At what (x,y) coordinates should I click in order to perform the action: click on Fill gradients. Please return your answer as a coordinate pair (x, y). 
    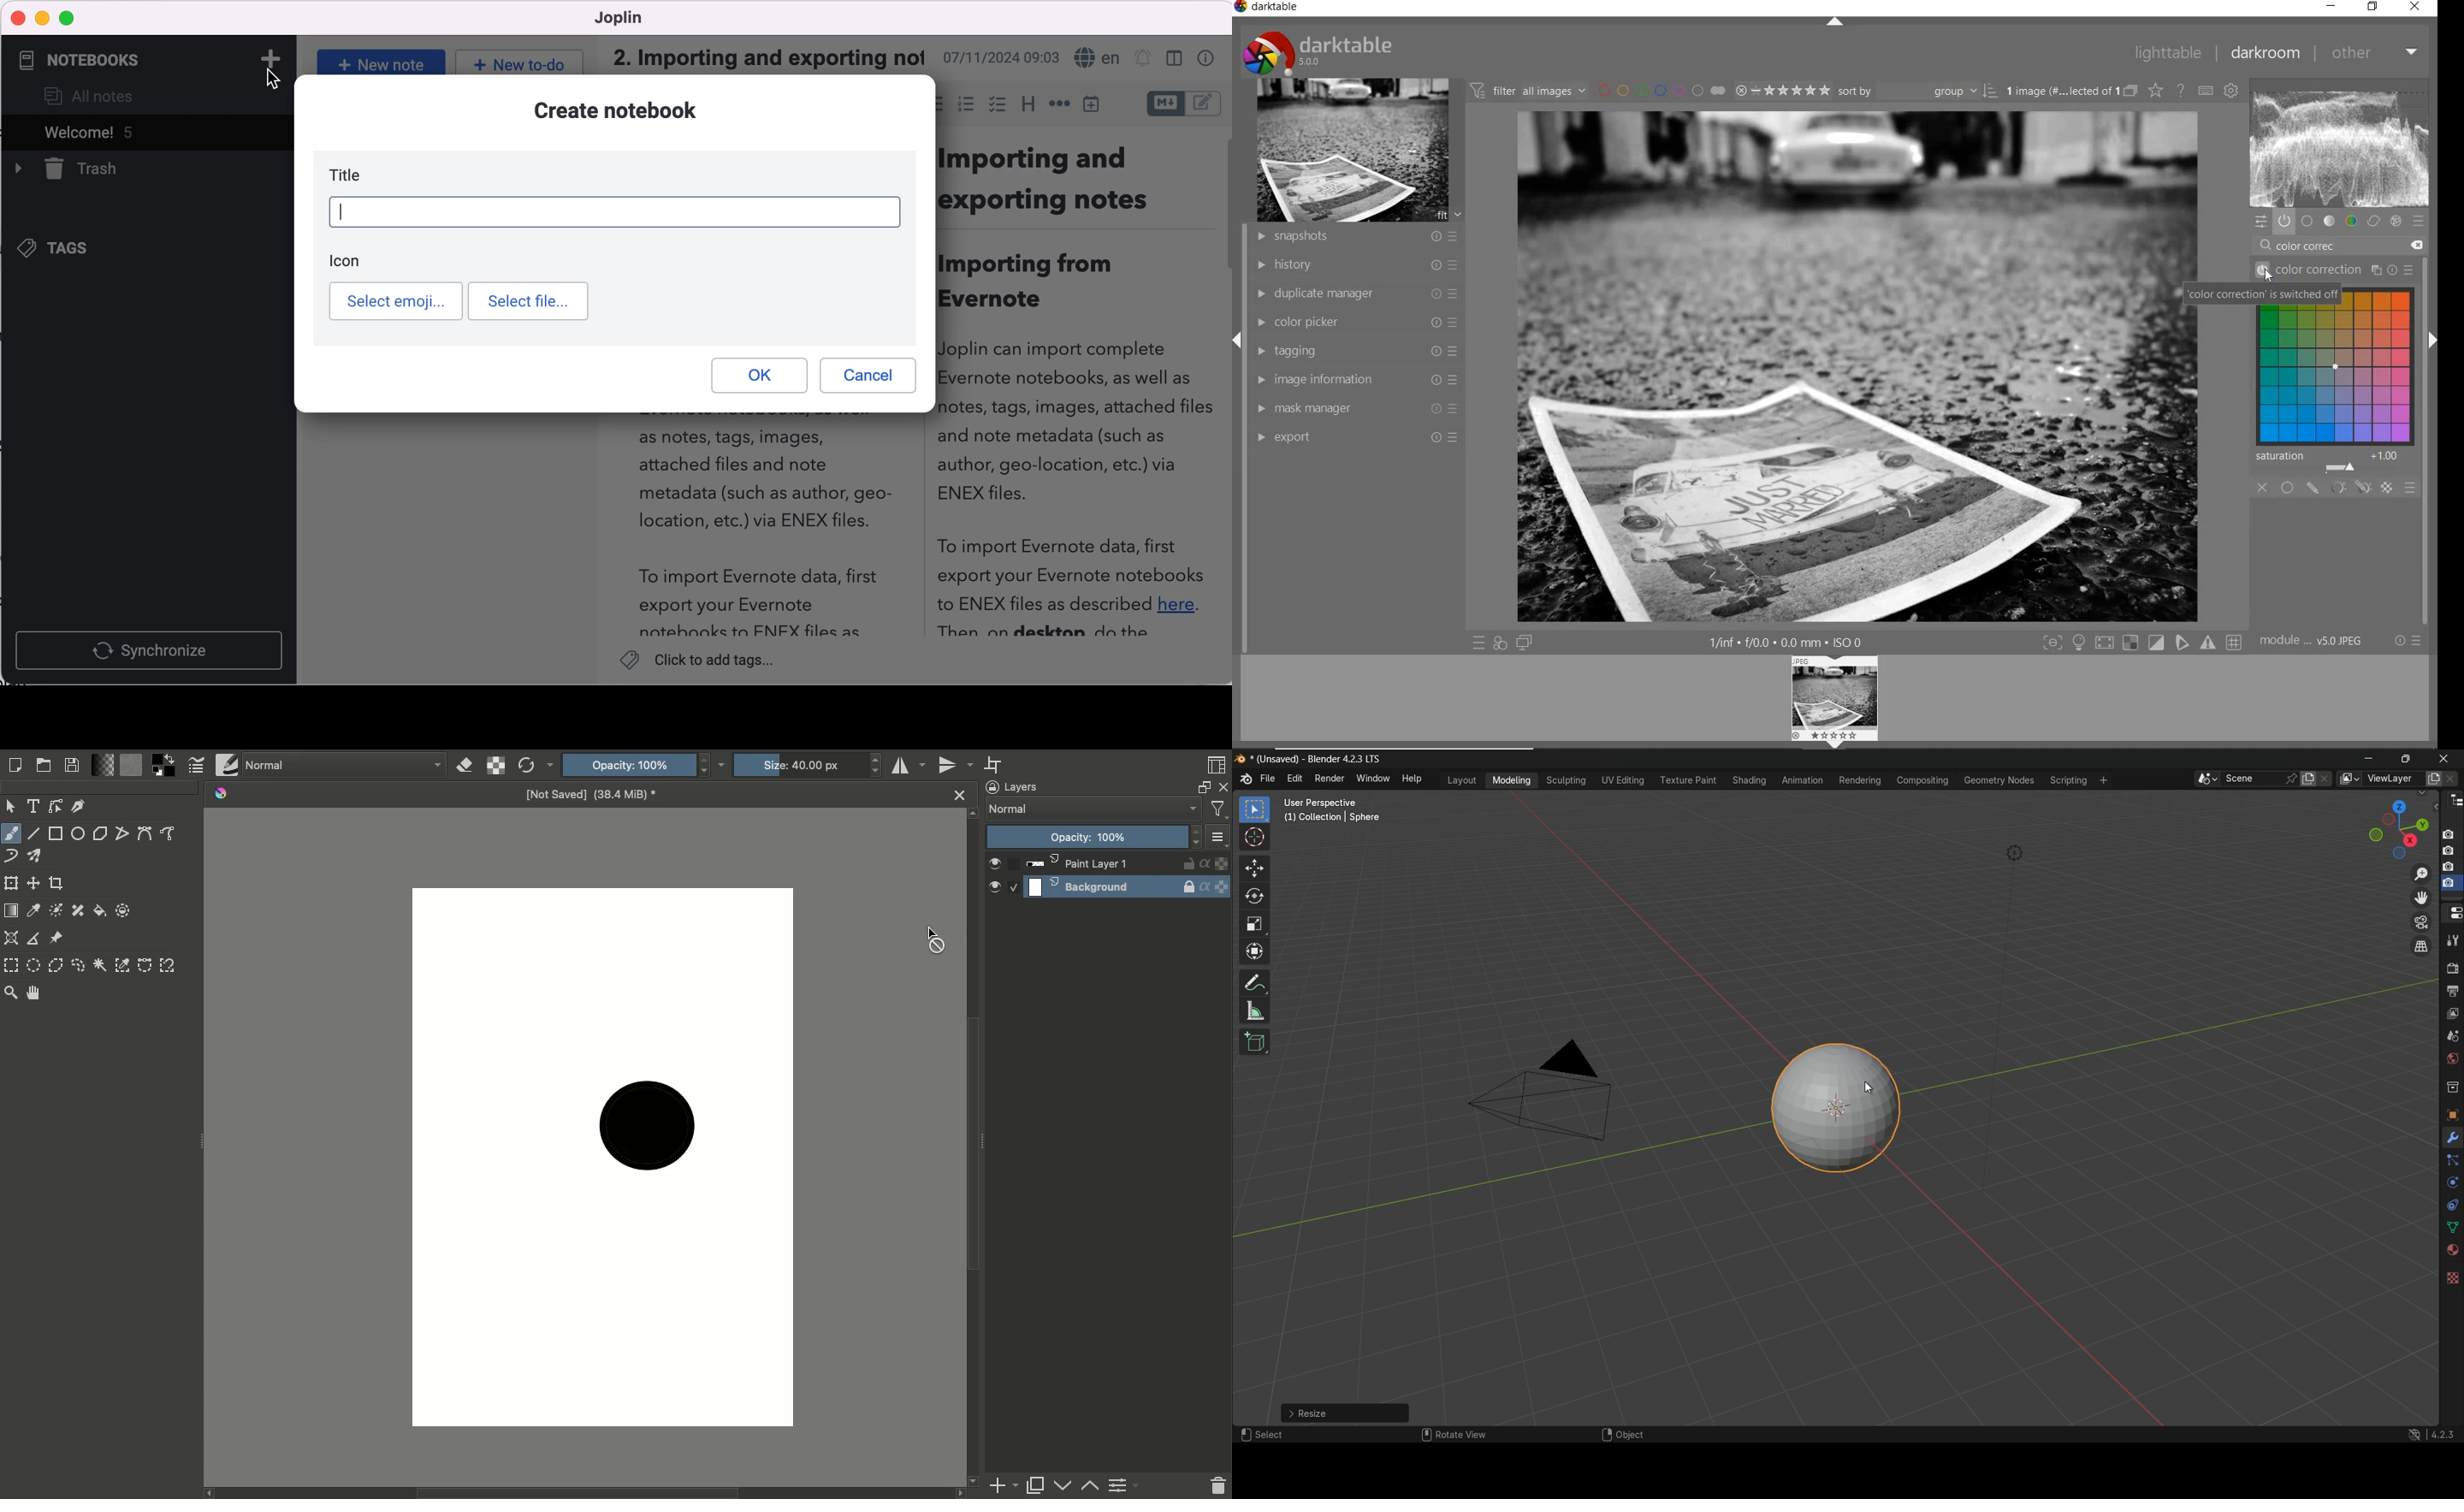
    Looking at the image, I should click on (104, 765).